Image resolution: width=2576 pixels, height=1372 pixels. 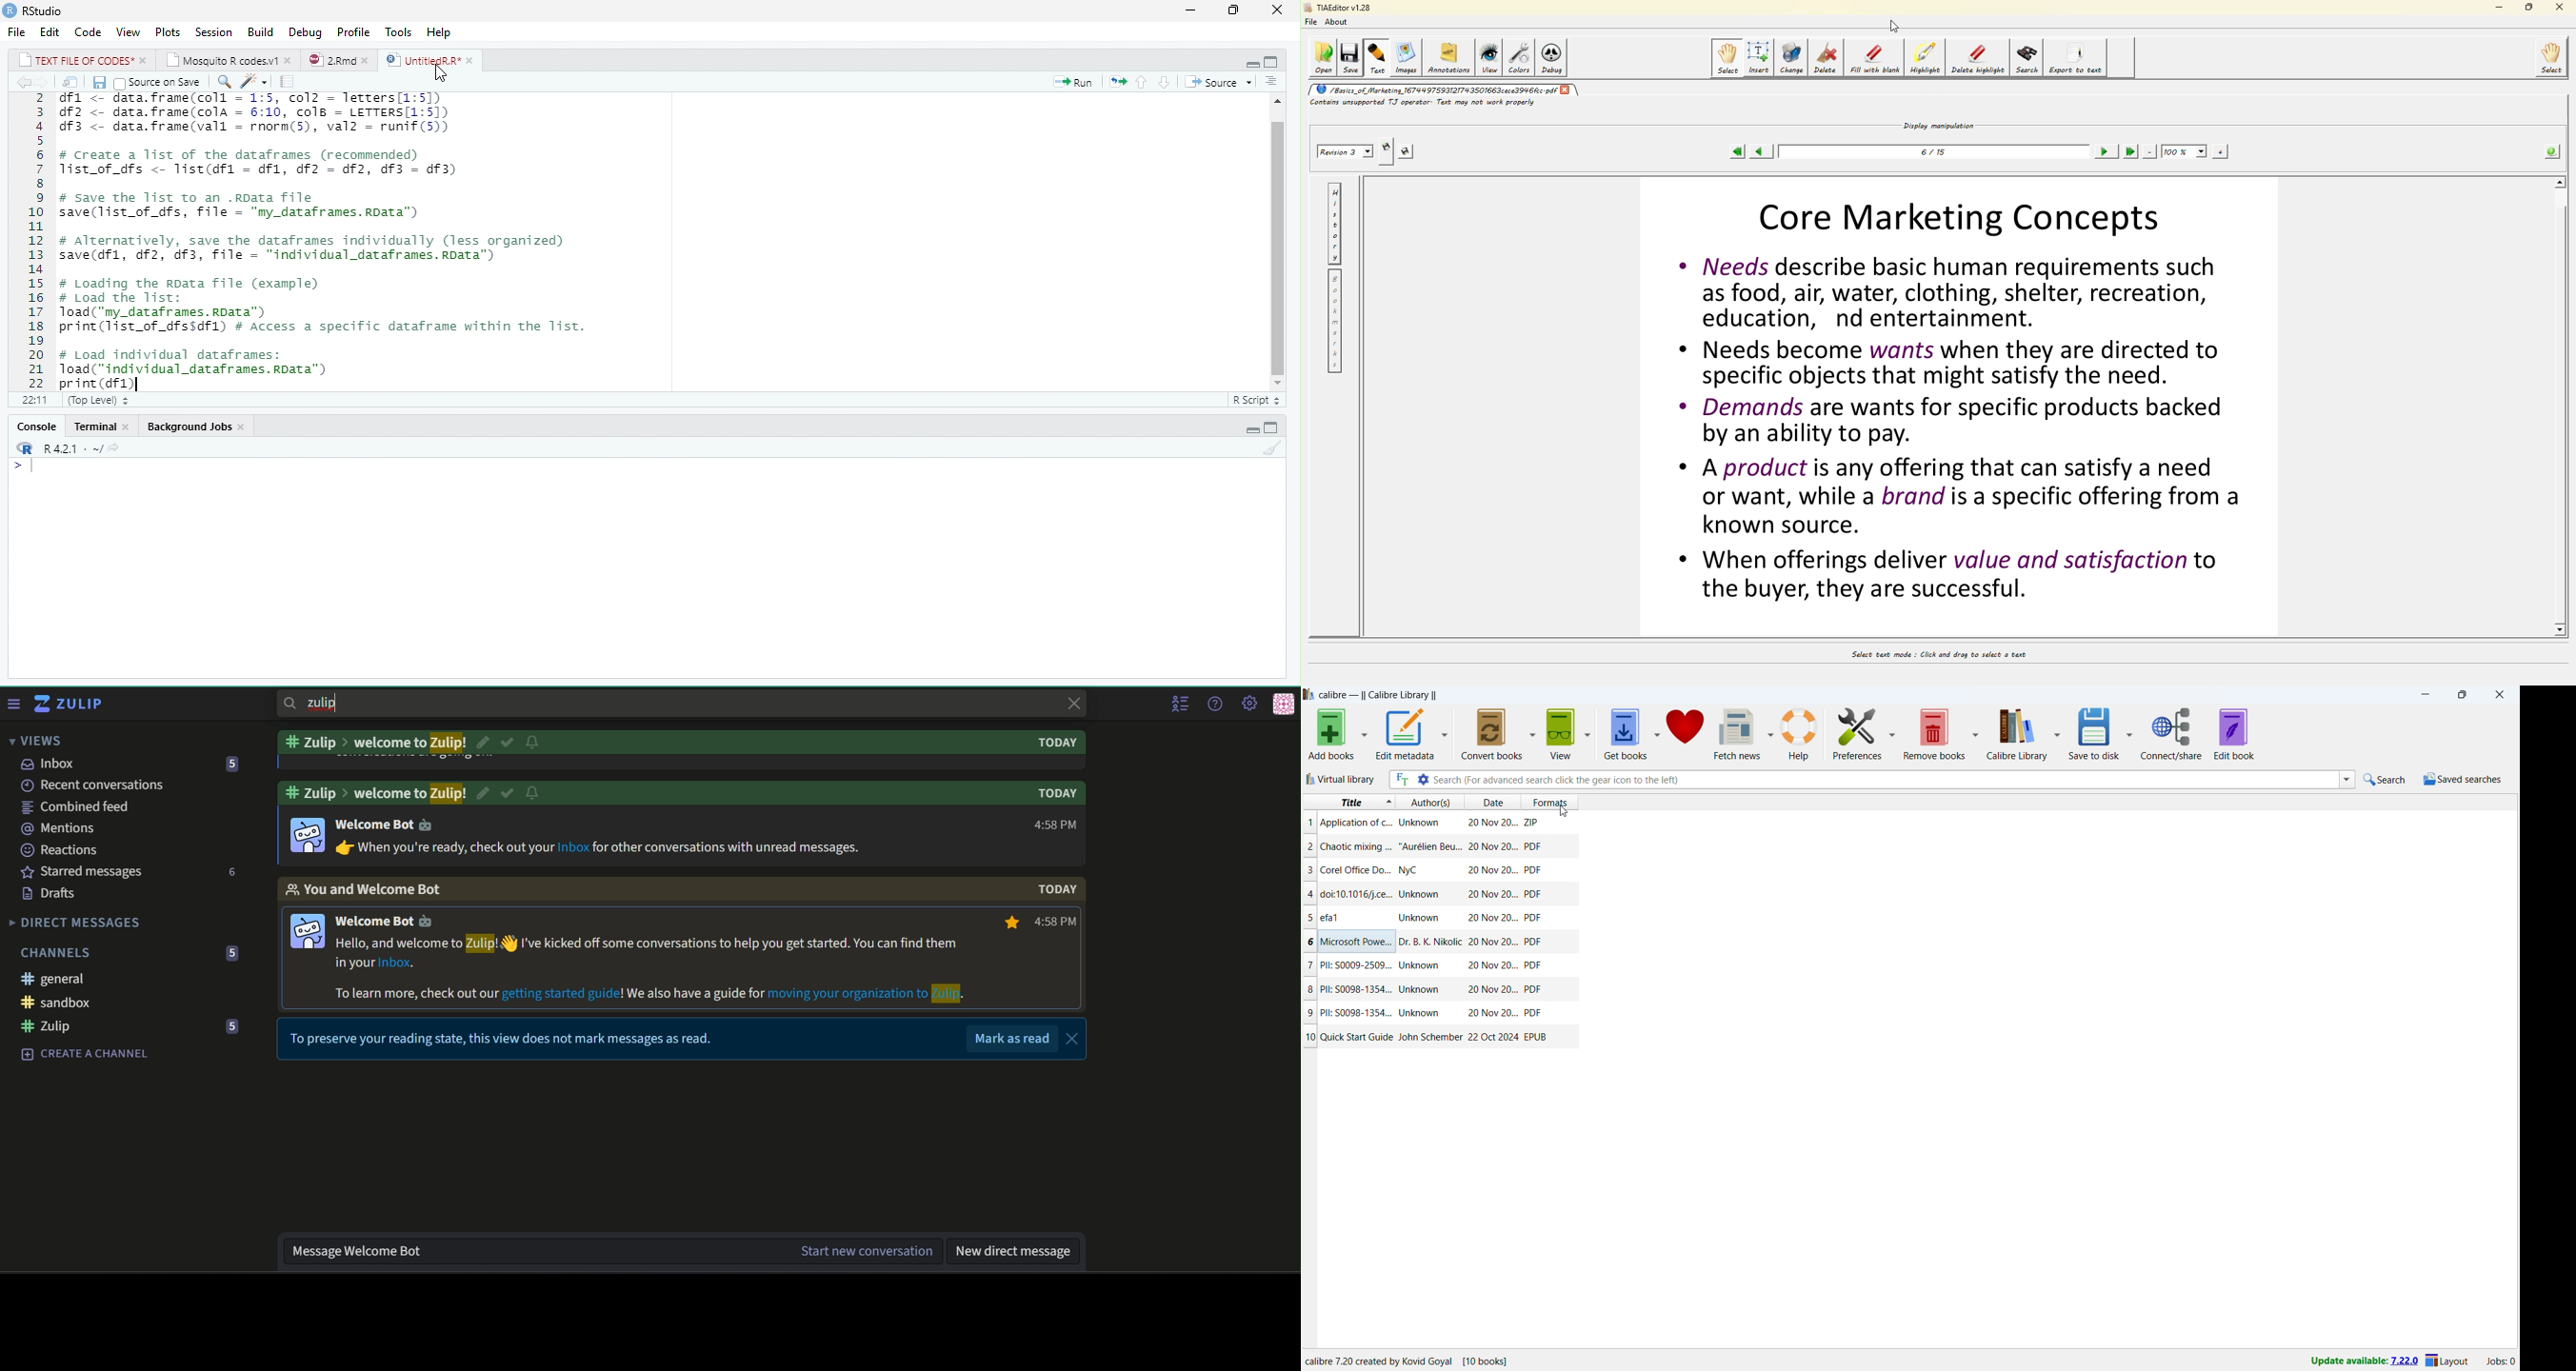 What do you see at coordinates (1420, 823) in the screenshot?
I see `author` at bounding box center [1420, 823].